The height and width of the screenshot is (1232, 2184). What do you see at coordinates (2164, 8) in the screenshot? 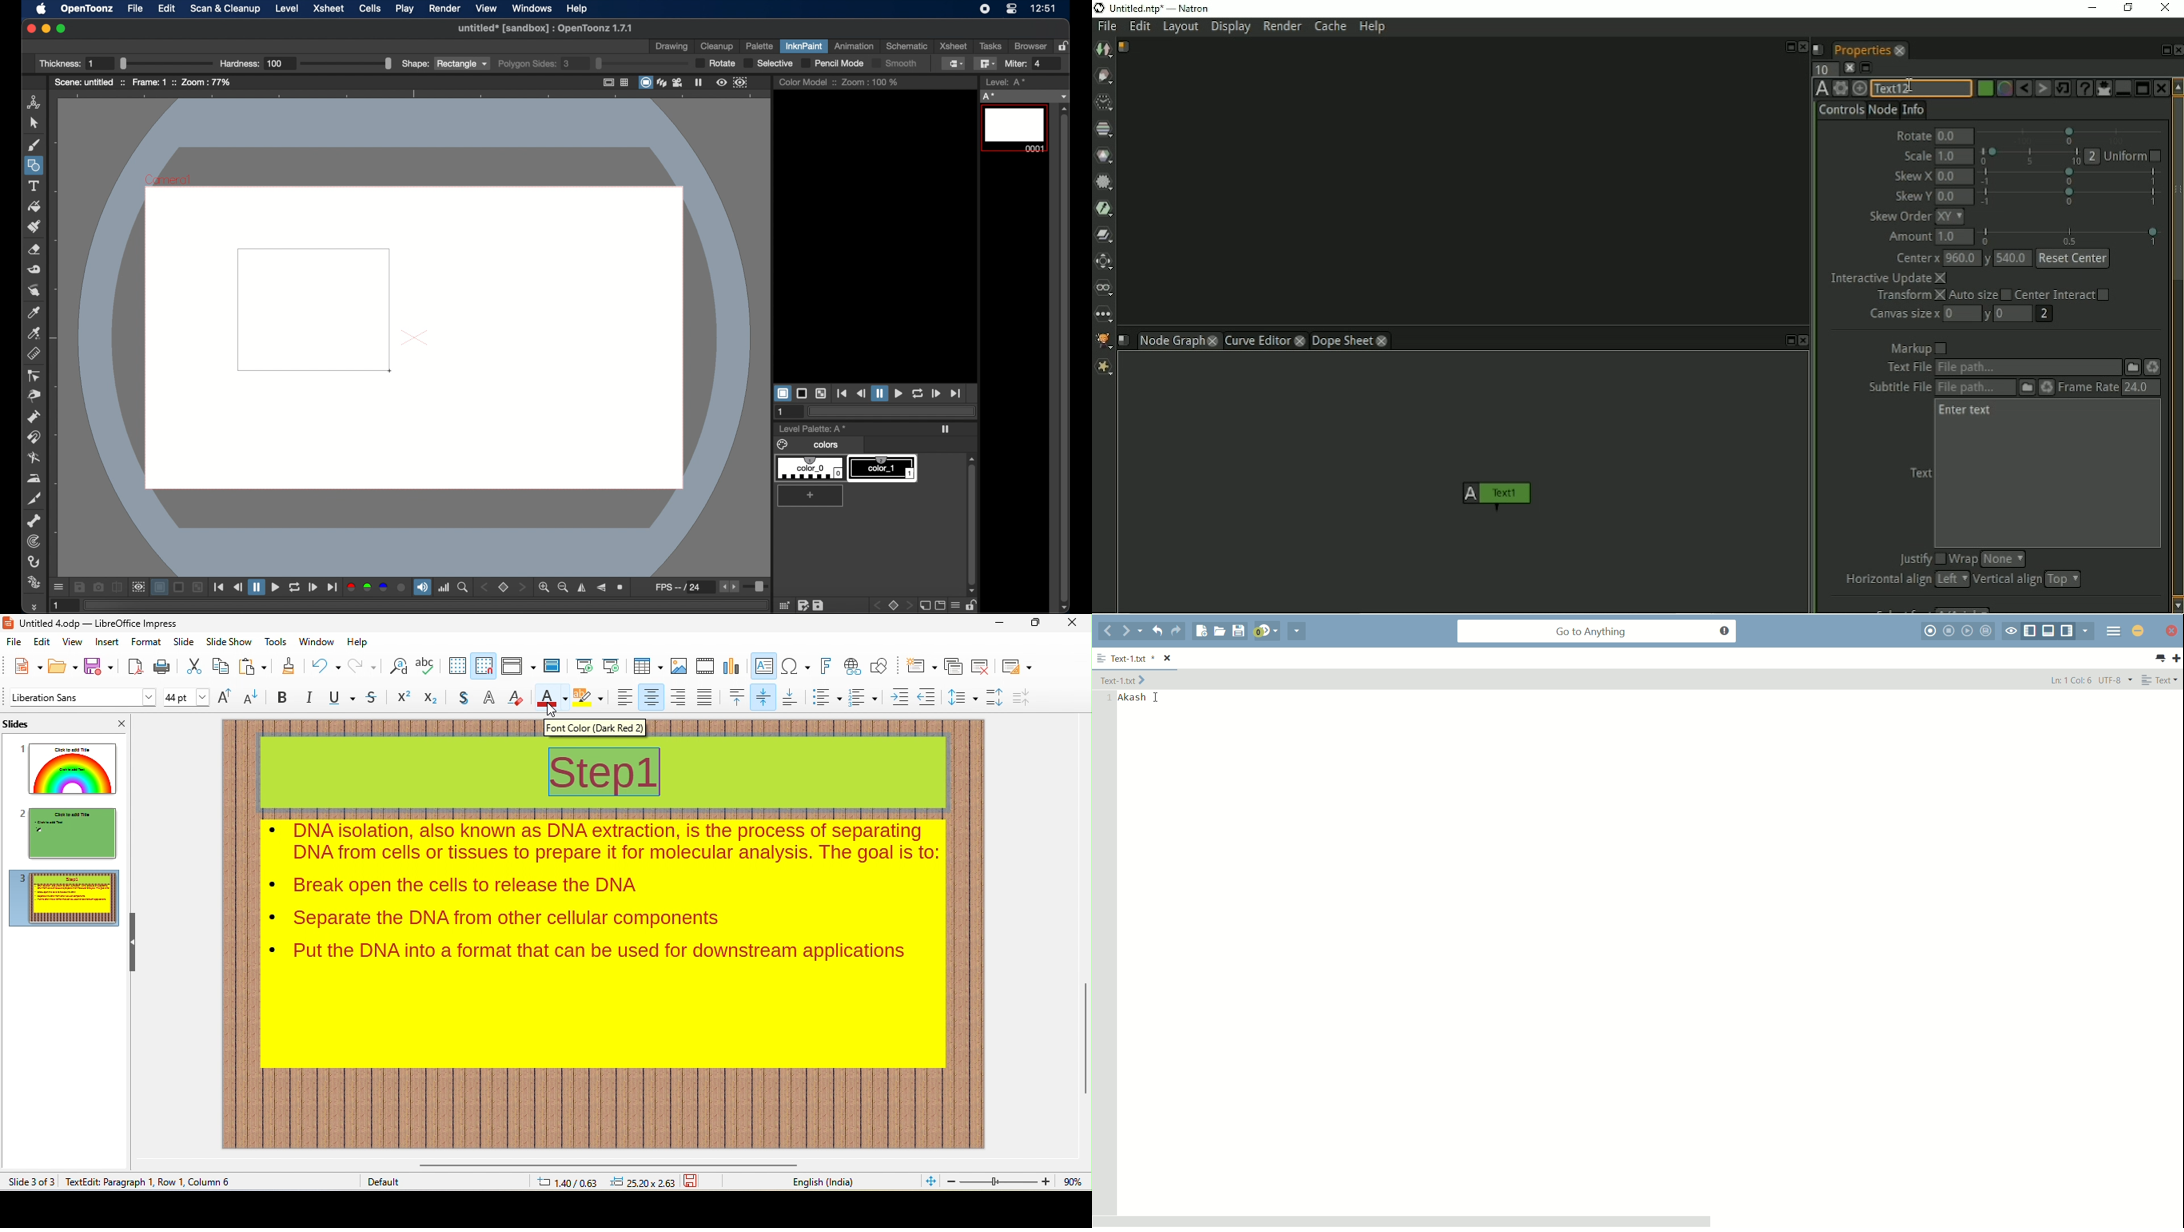
I see `Close` at bounding box center [2164, 8].